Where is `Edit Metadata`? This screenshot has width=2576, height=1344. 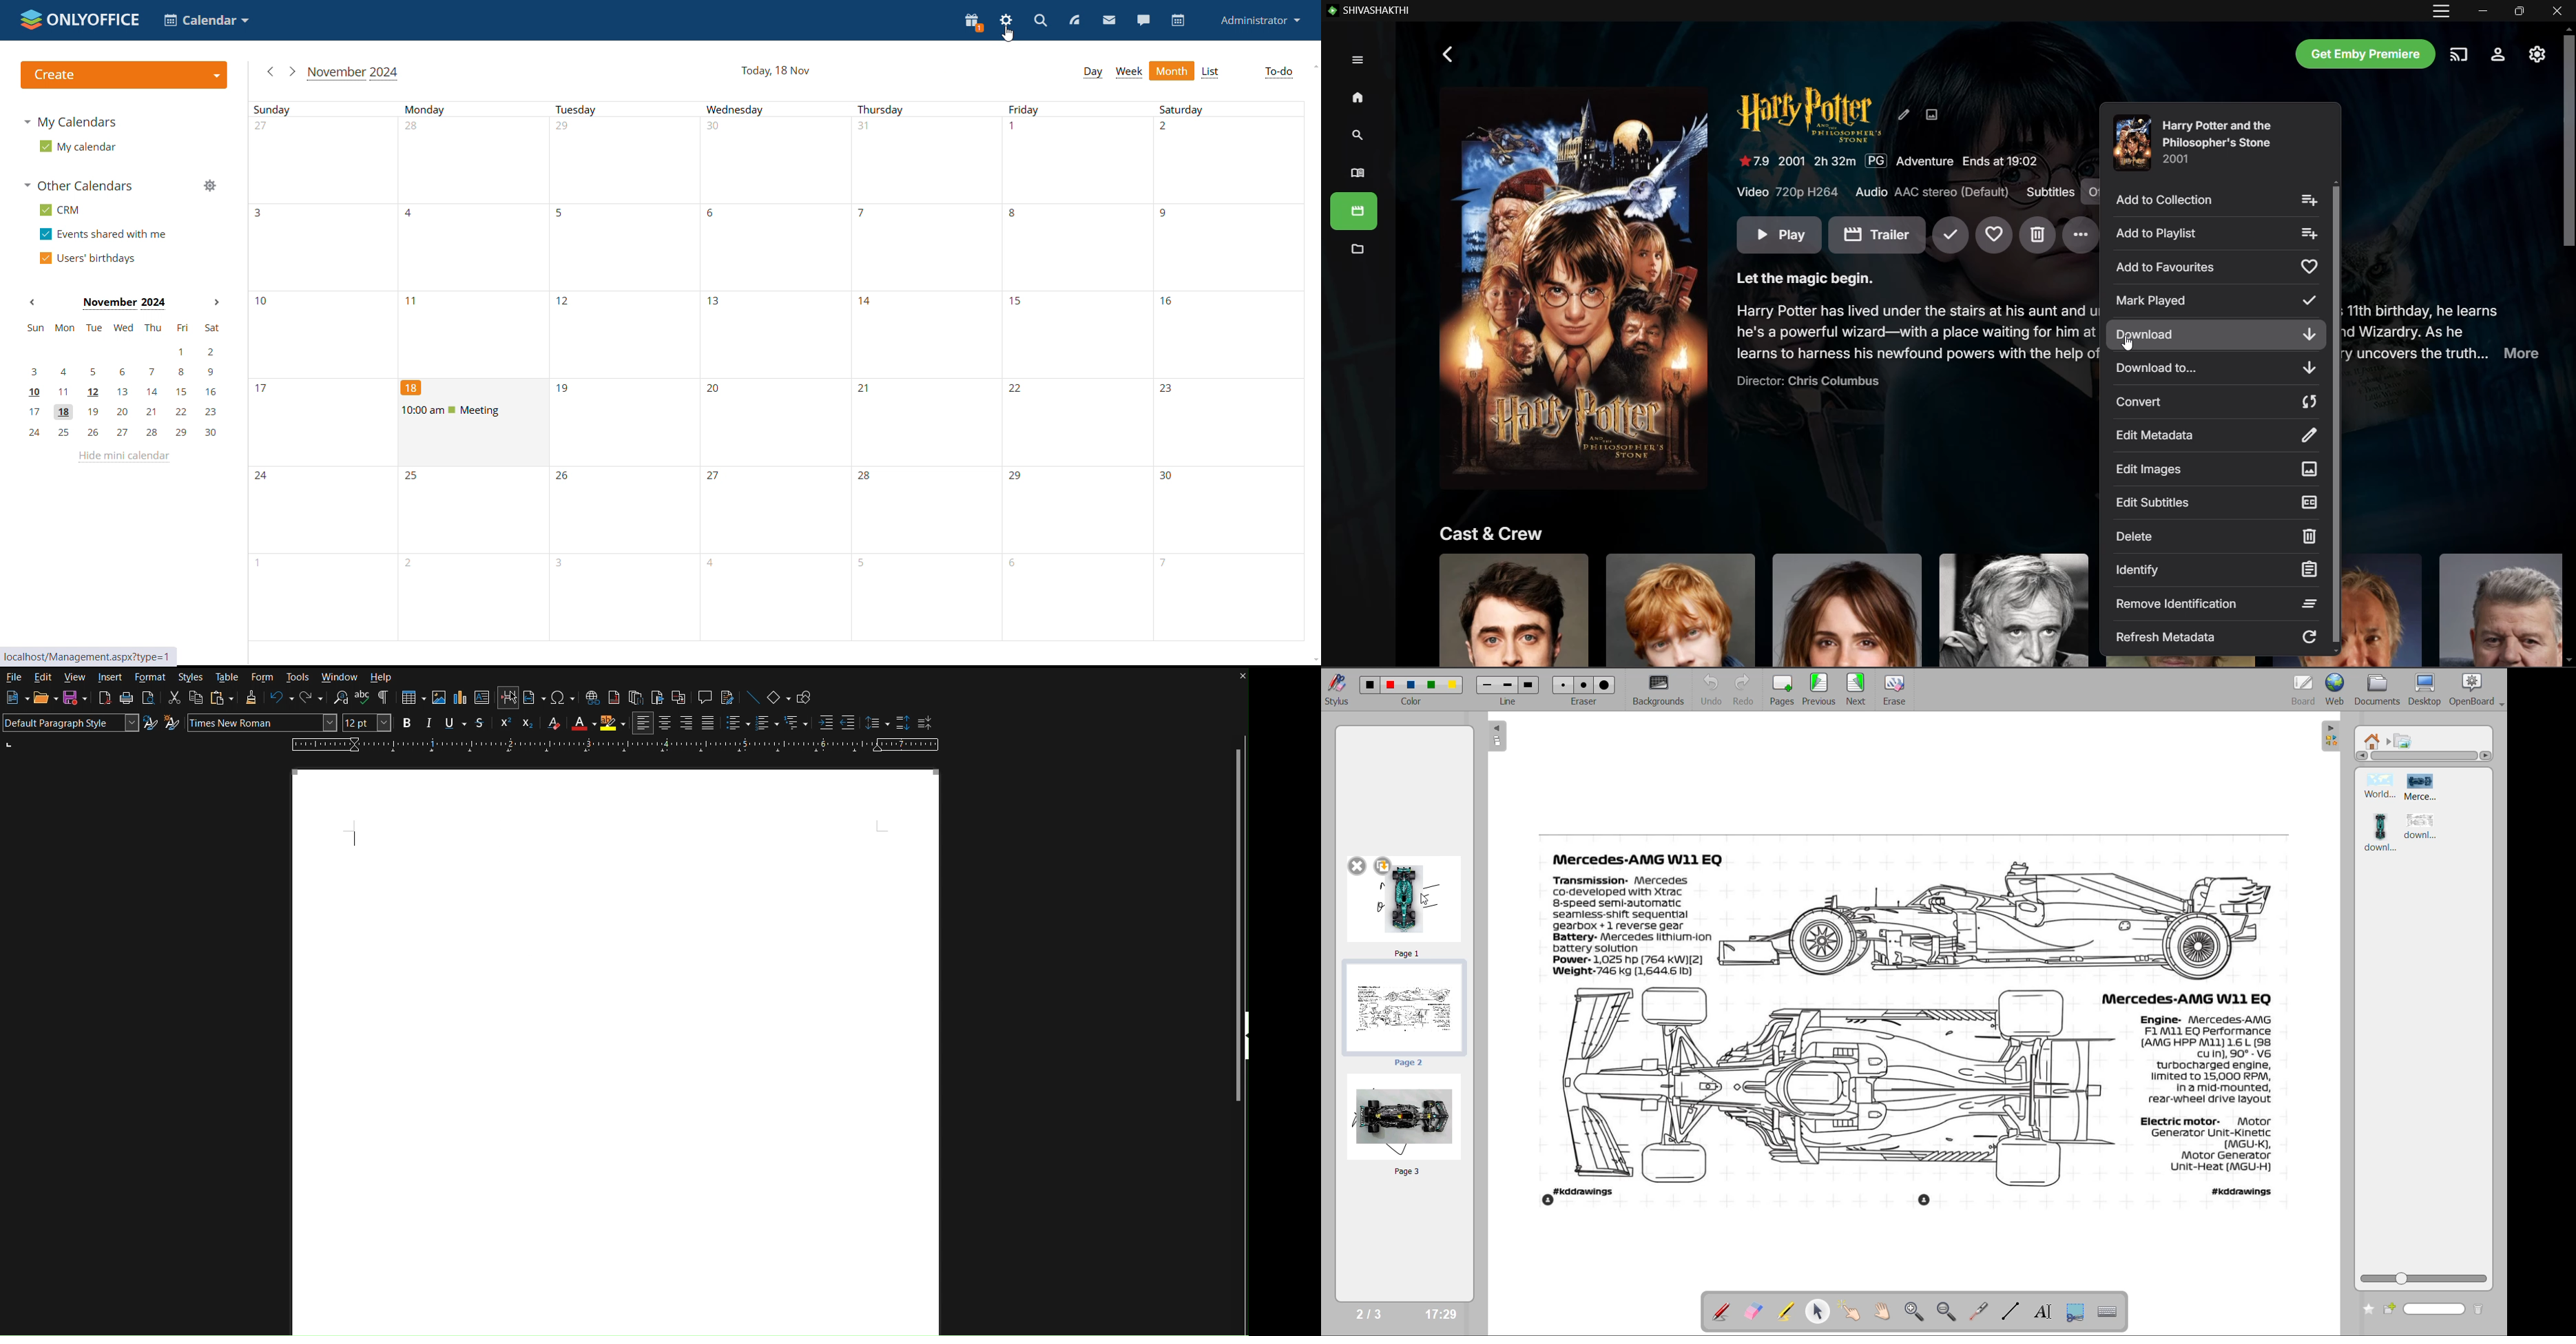 Edit Metadata is located at coordinates (1904, 114).